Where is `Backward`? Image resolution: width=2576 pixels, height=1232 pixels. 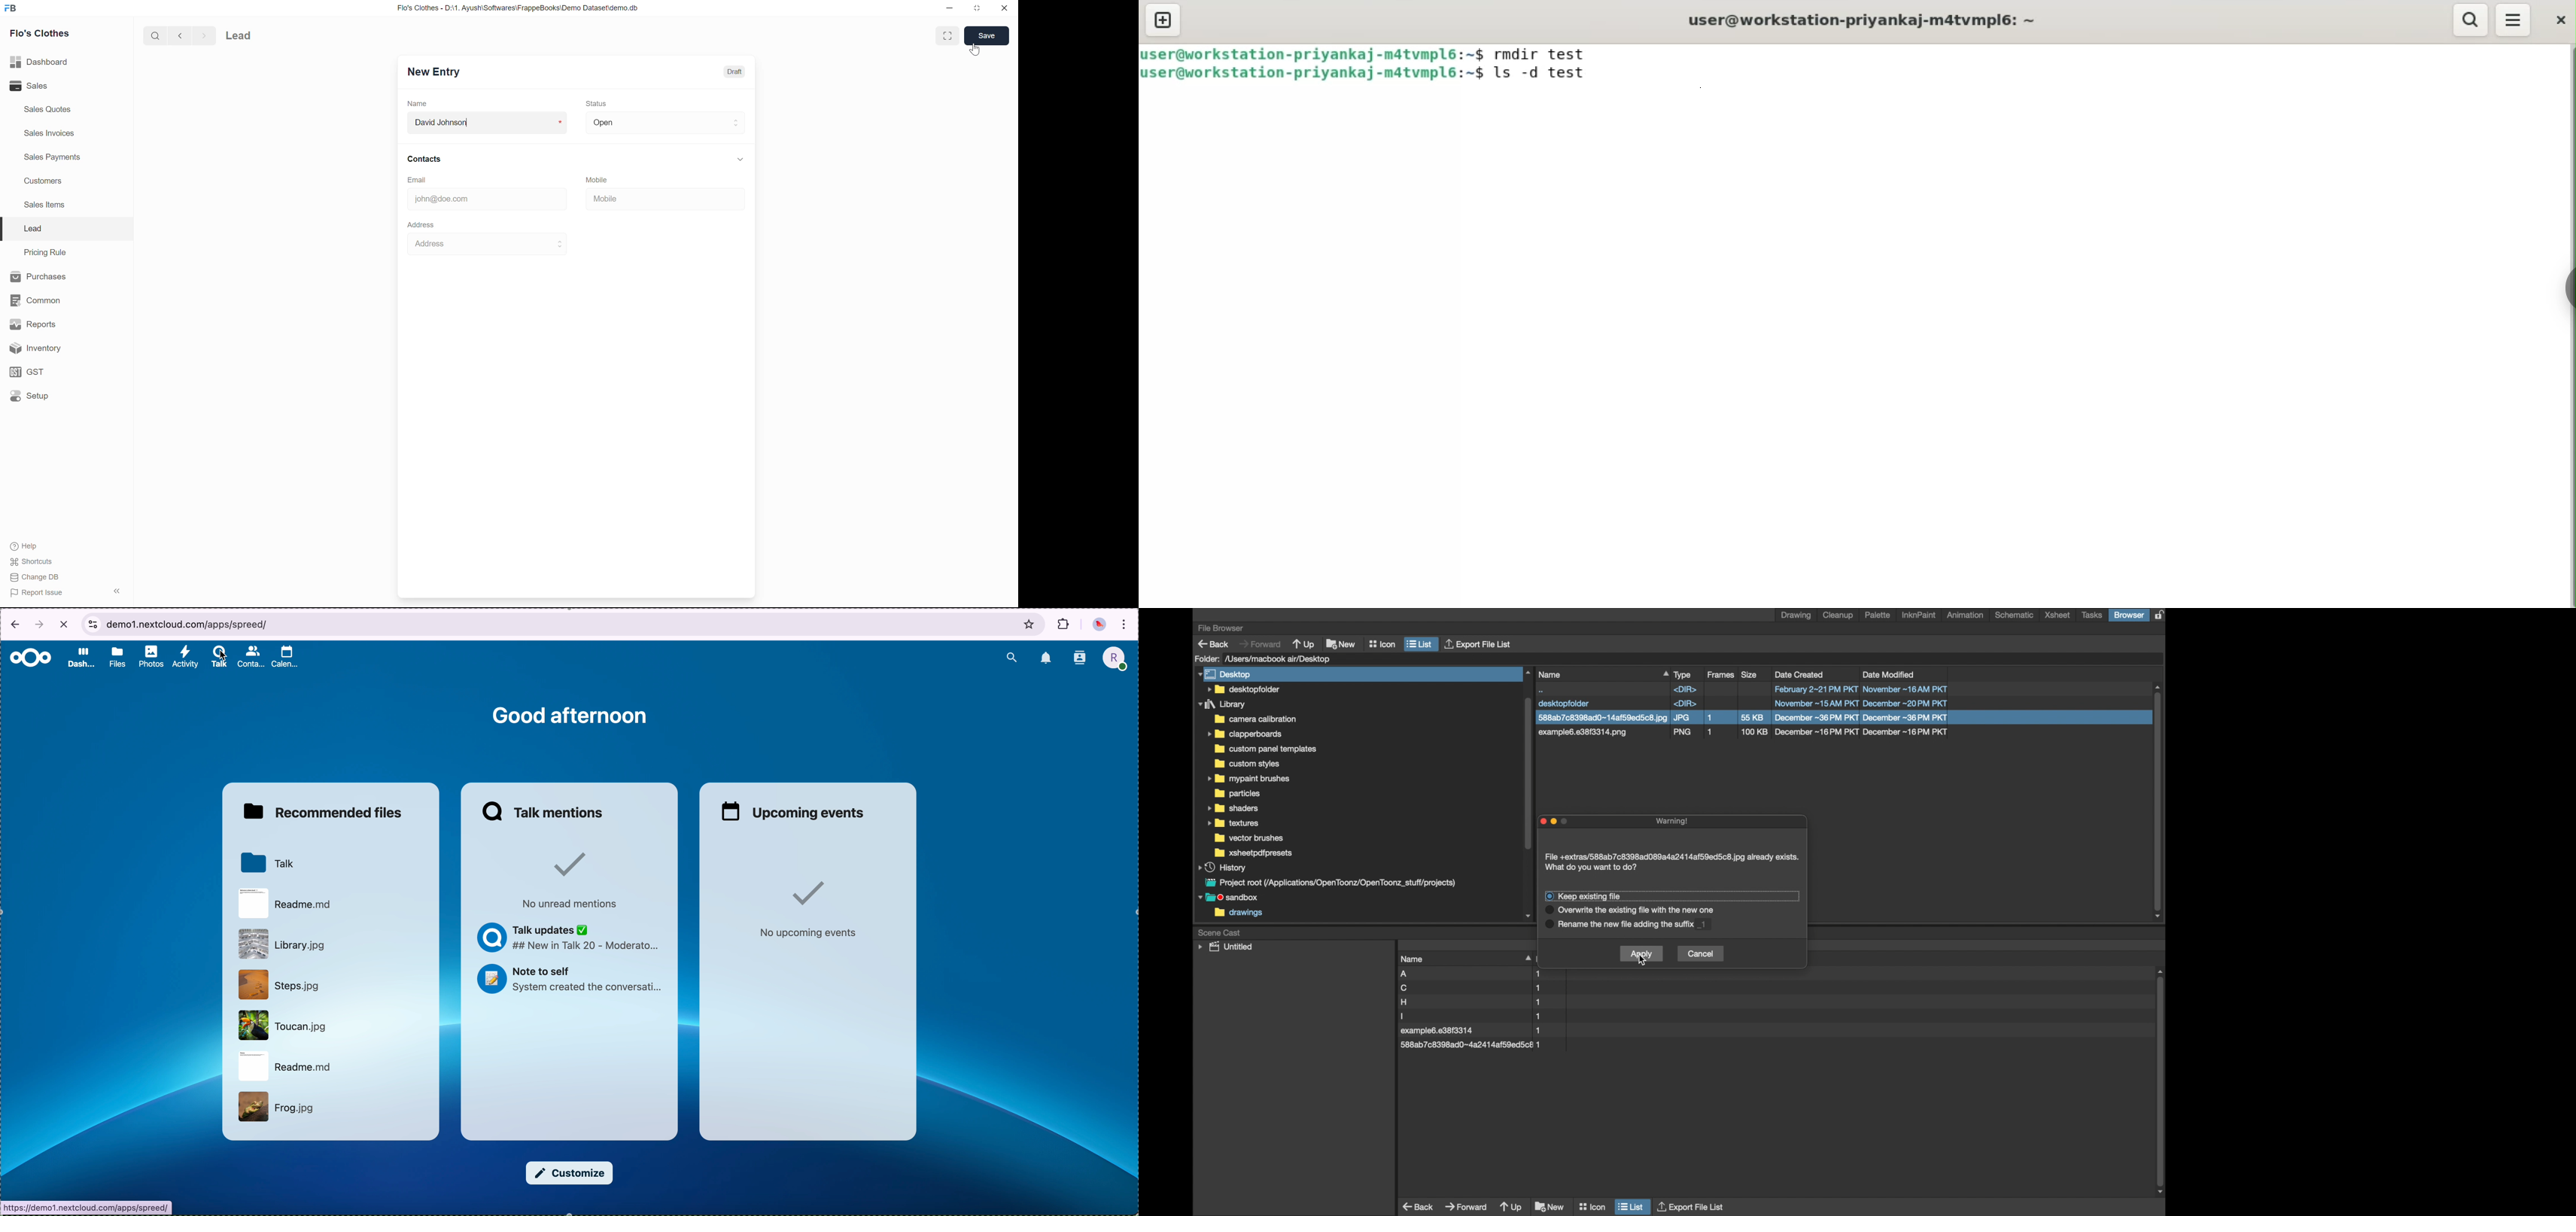 Backward is located at coordinates (177, 35).